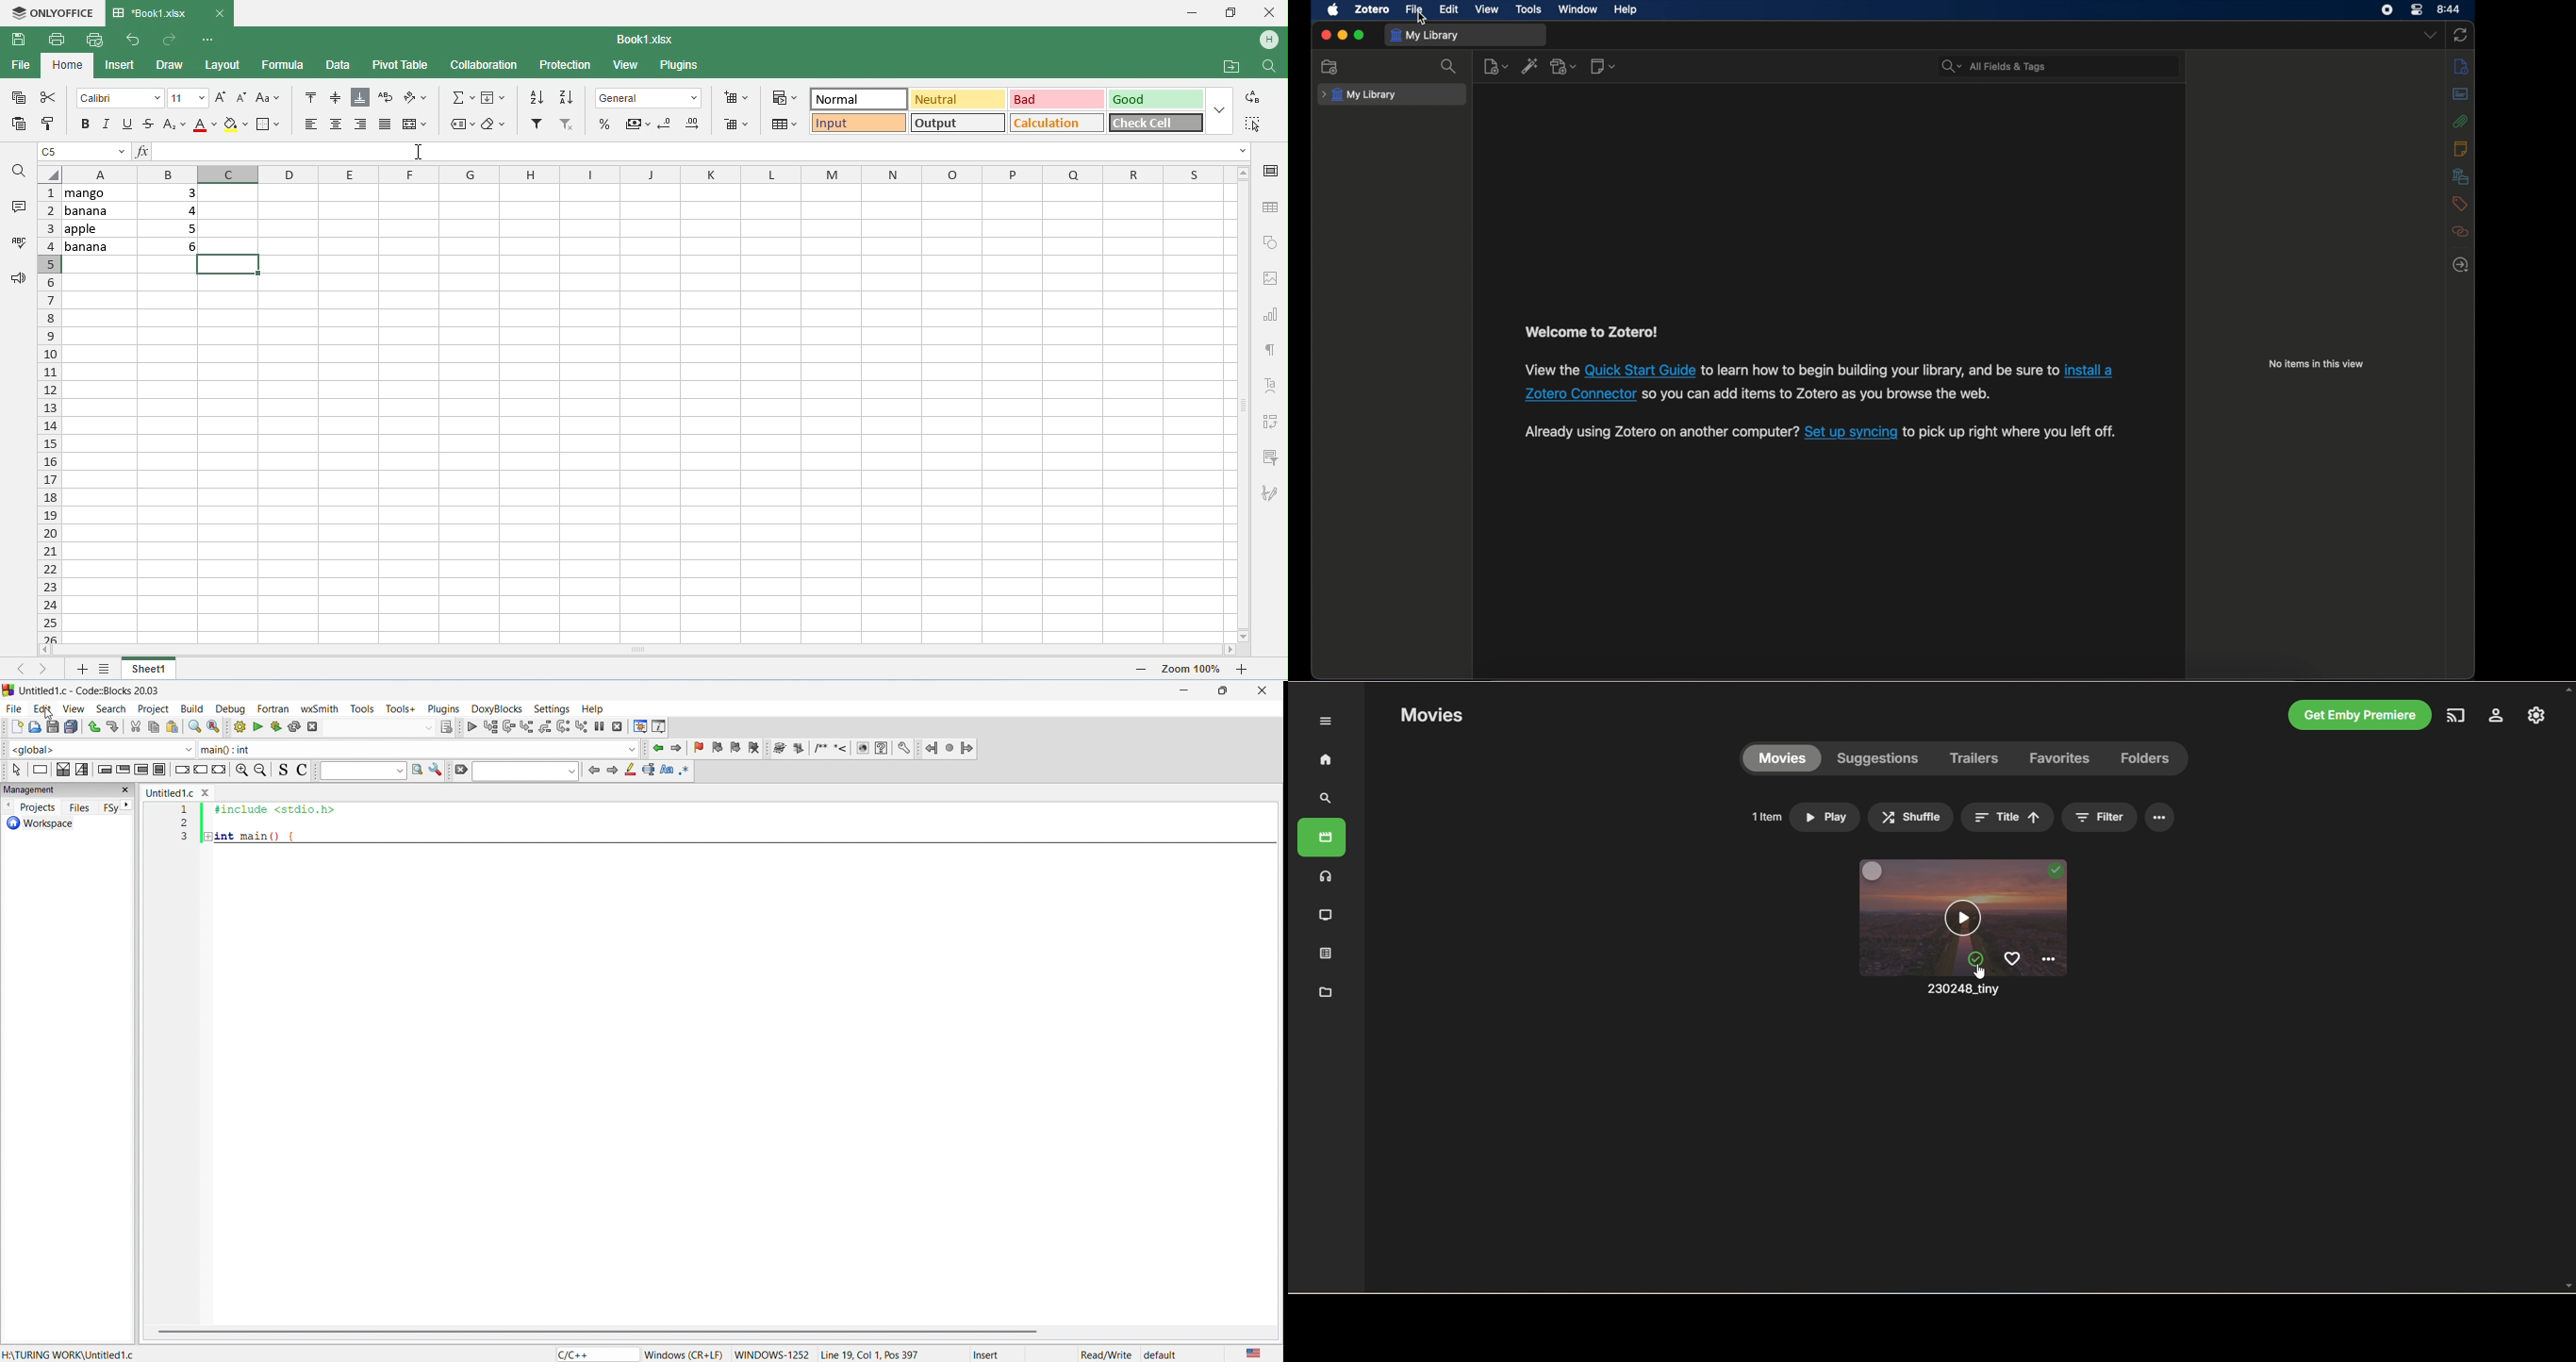  I want to click on home, so click(1323, 761).